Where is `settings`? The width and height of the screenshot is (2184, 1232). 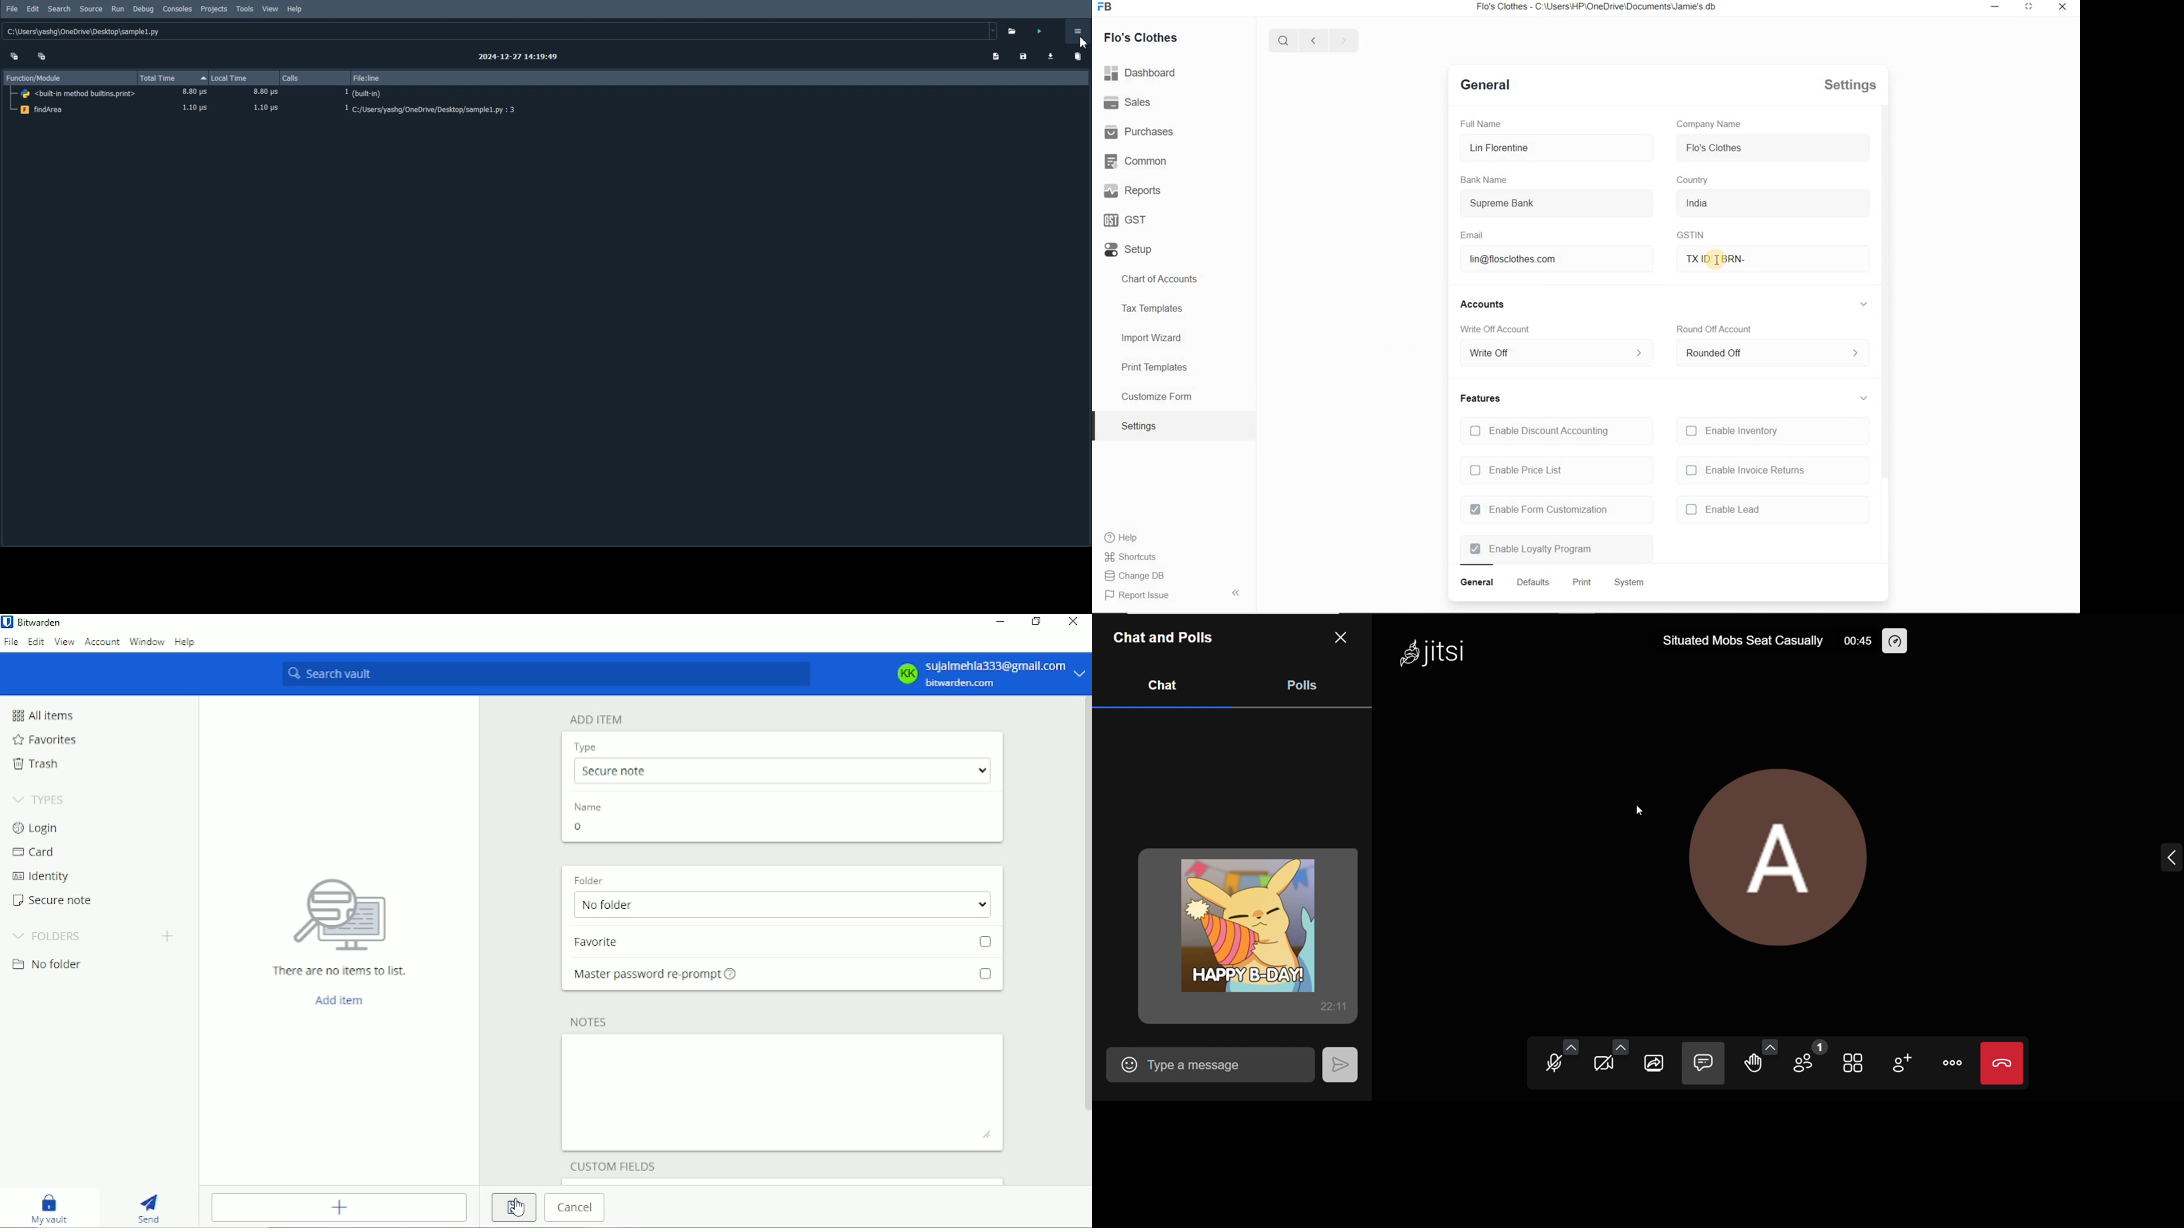
settings is located at coordinates (1845, 86).